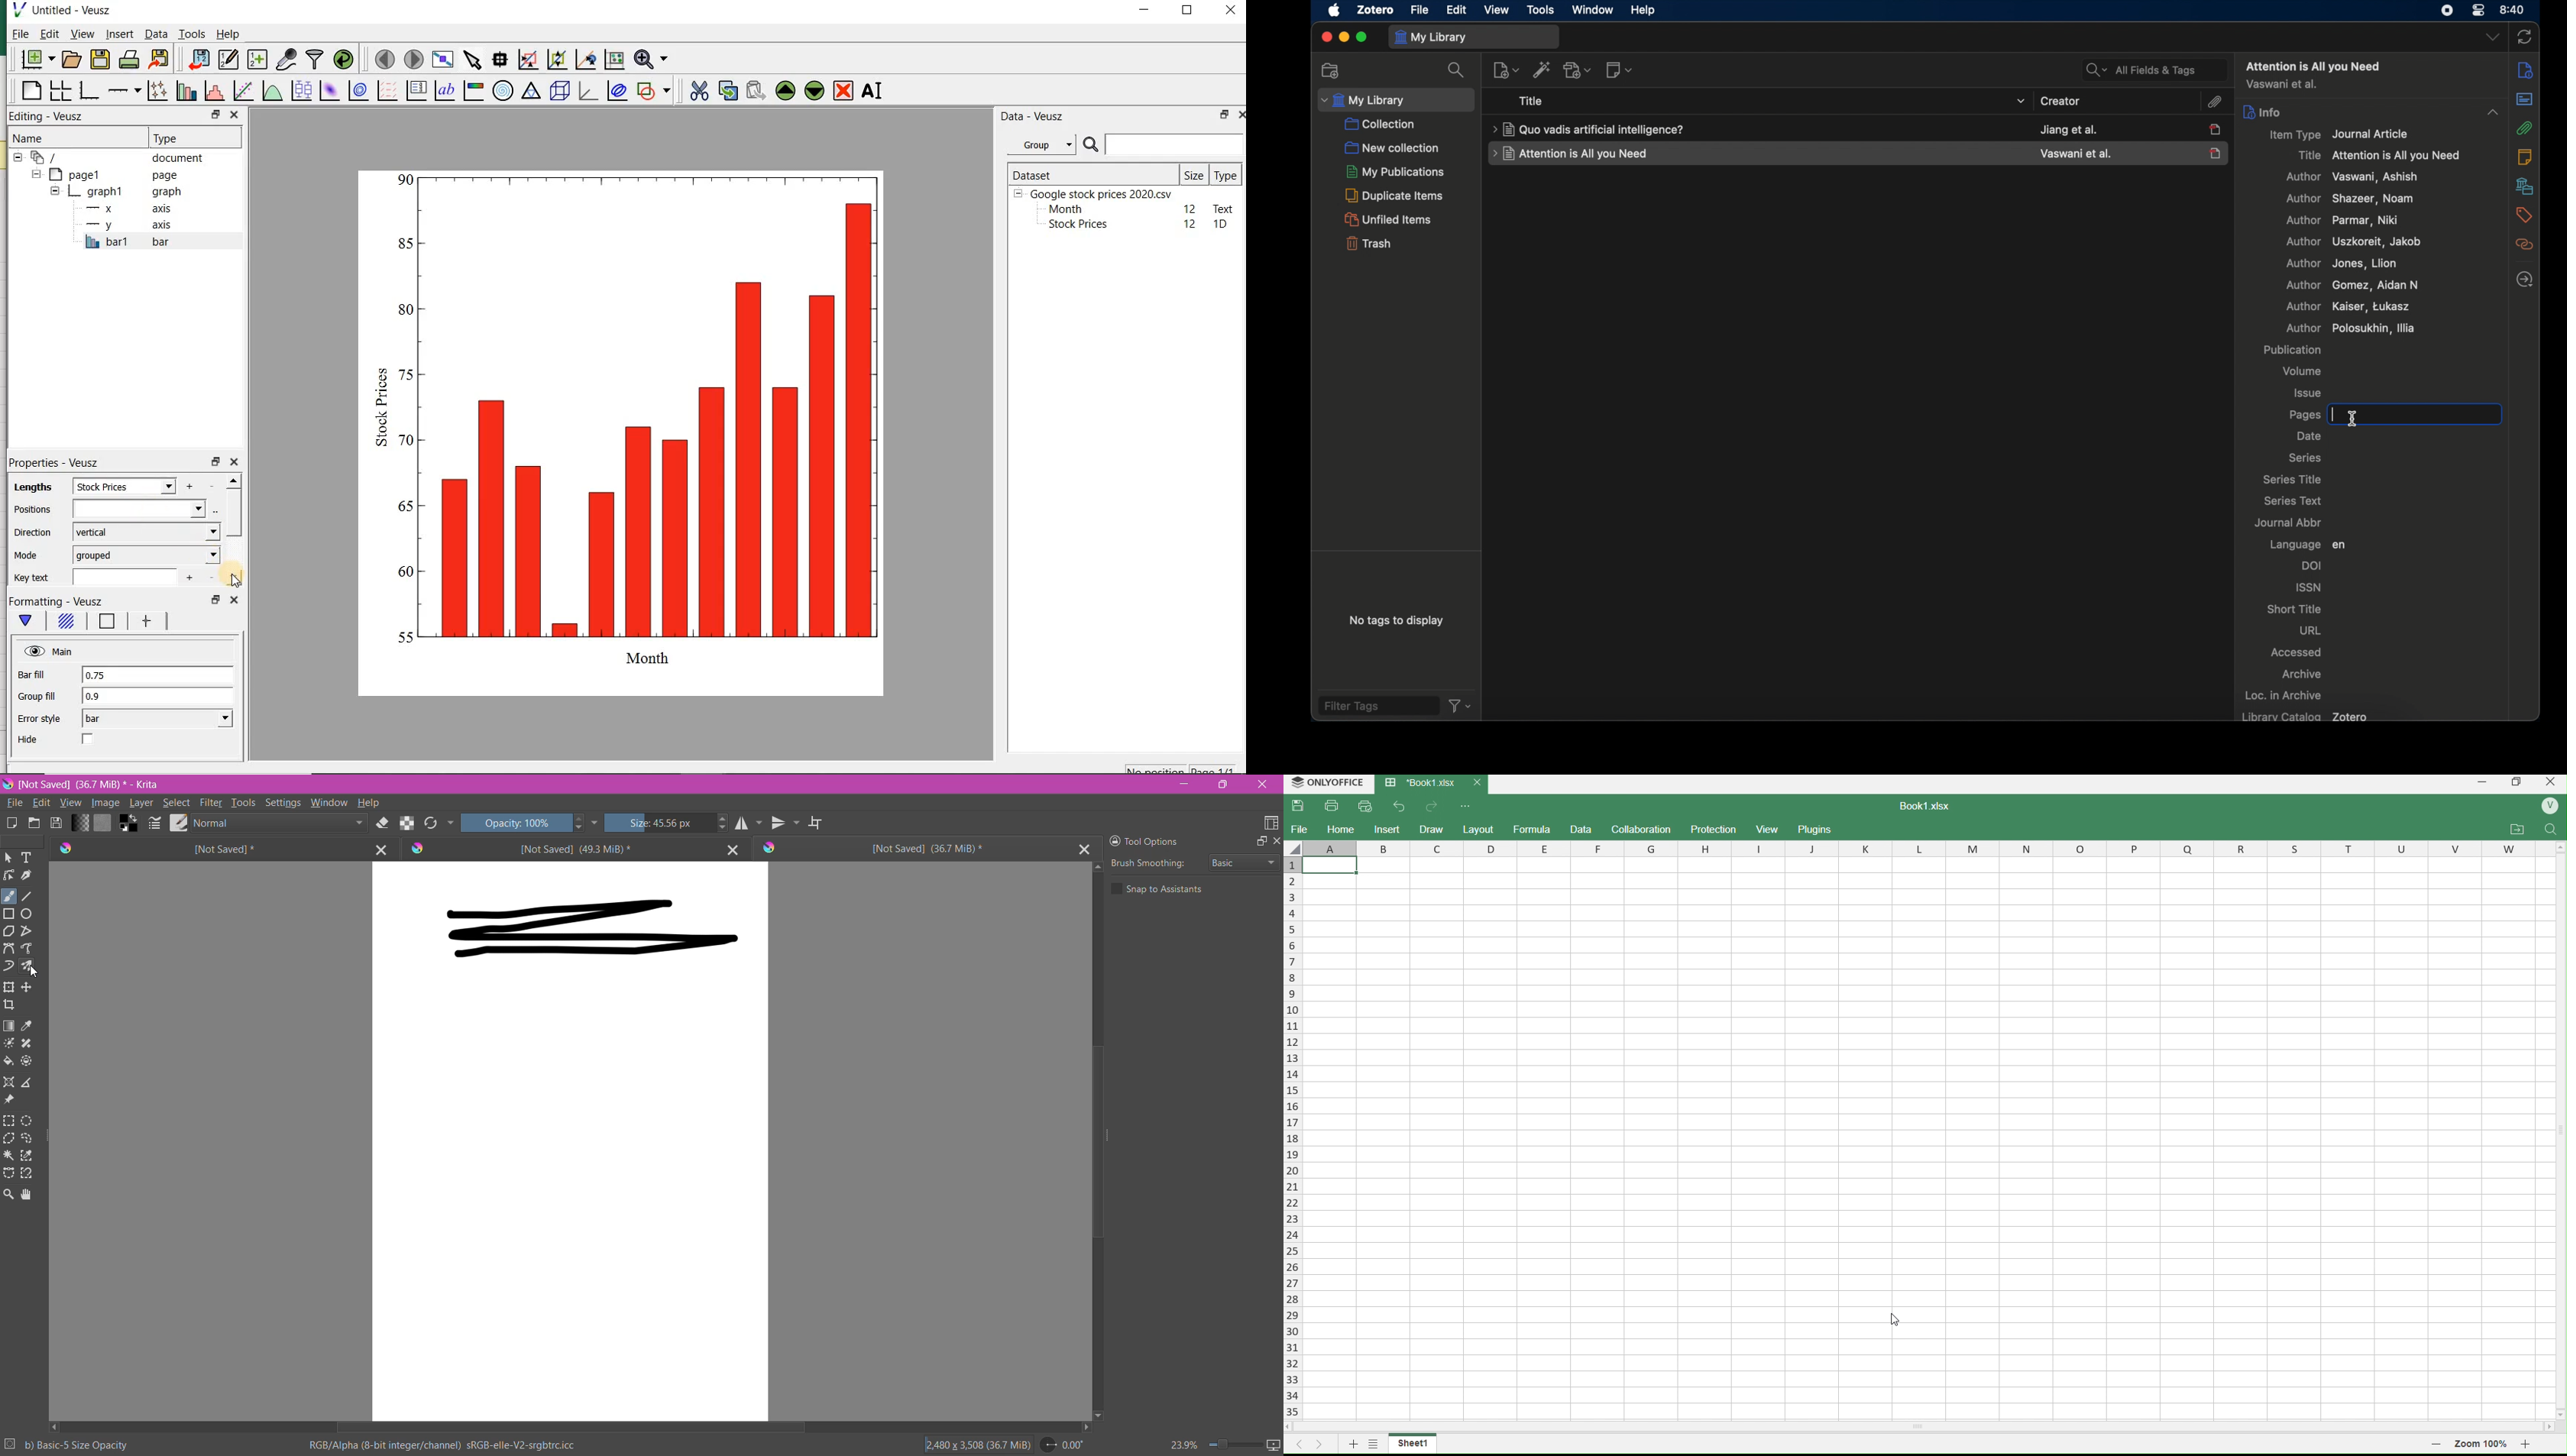 The height and width of the screenshot is (1456, 2576). Describe the element at coordinates (2492, 112) in the screenshot. I see `dropdown menu opened` at that location.